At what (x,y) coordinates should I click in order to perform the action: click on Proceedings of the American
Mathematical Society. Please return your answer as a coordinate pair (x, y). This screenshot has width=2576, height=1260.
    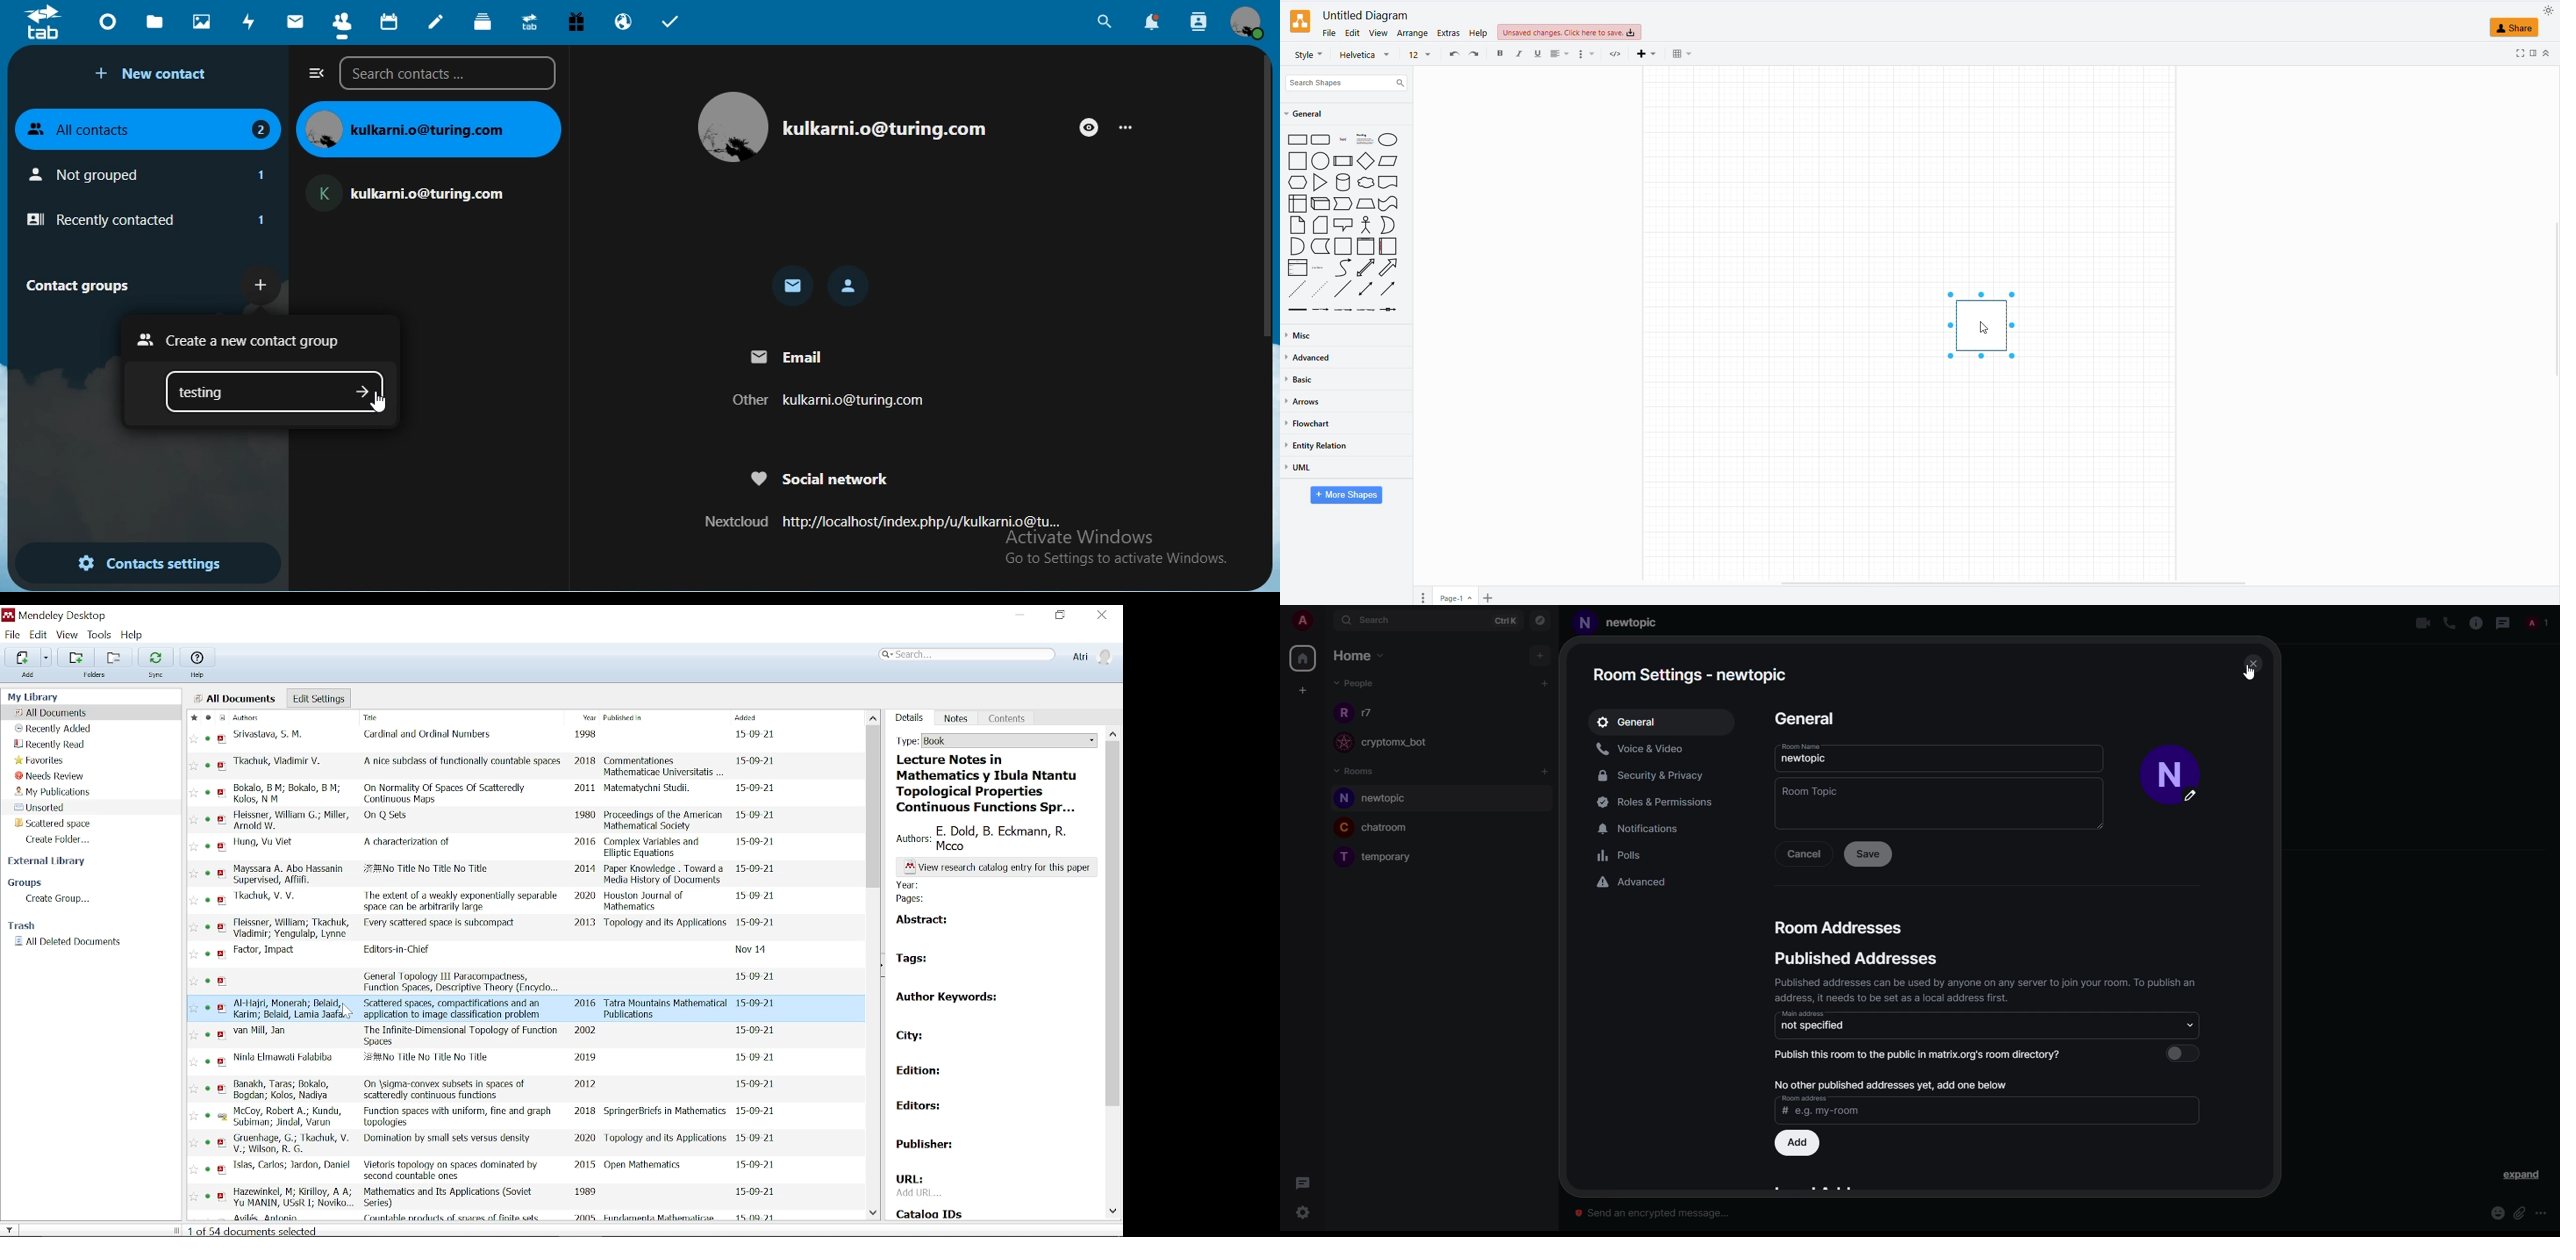
    Looking at the image, I should click on (664, 821).